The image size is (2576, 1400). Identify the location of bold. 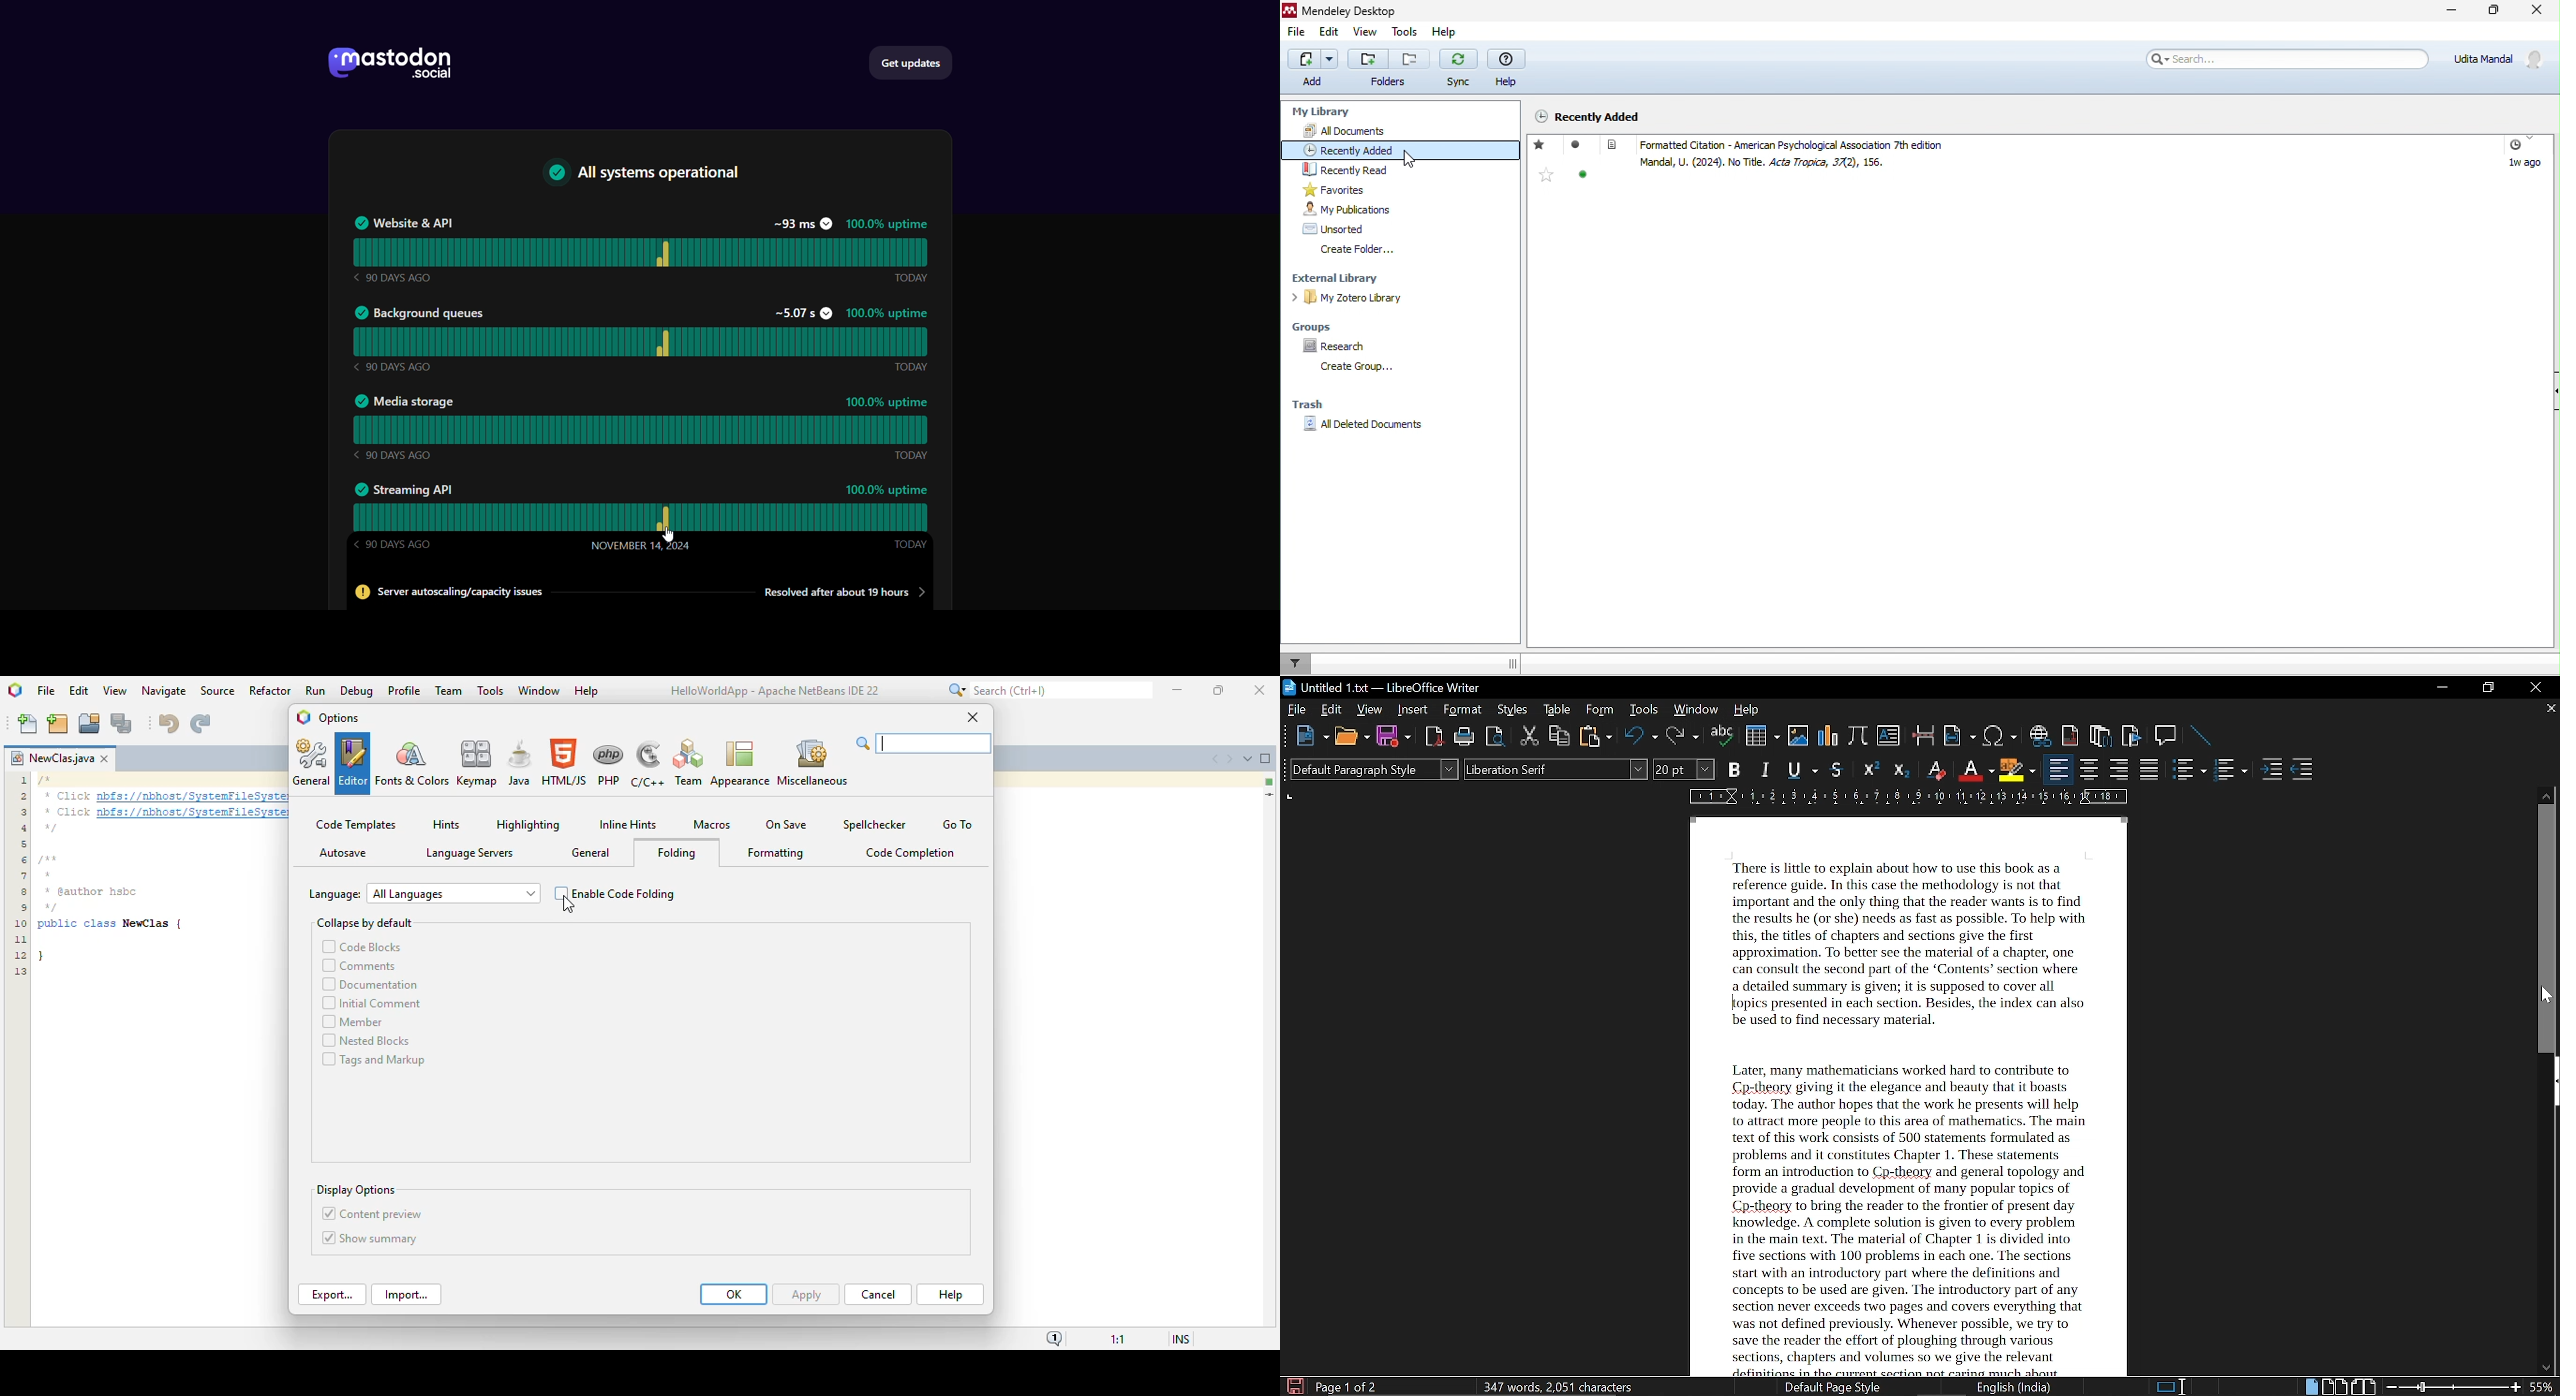
(1735, 770).